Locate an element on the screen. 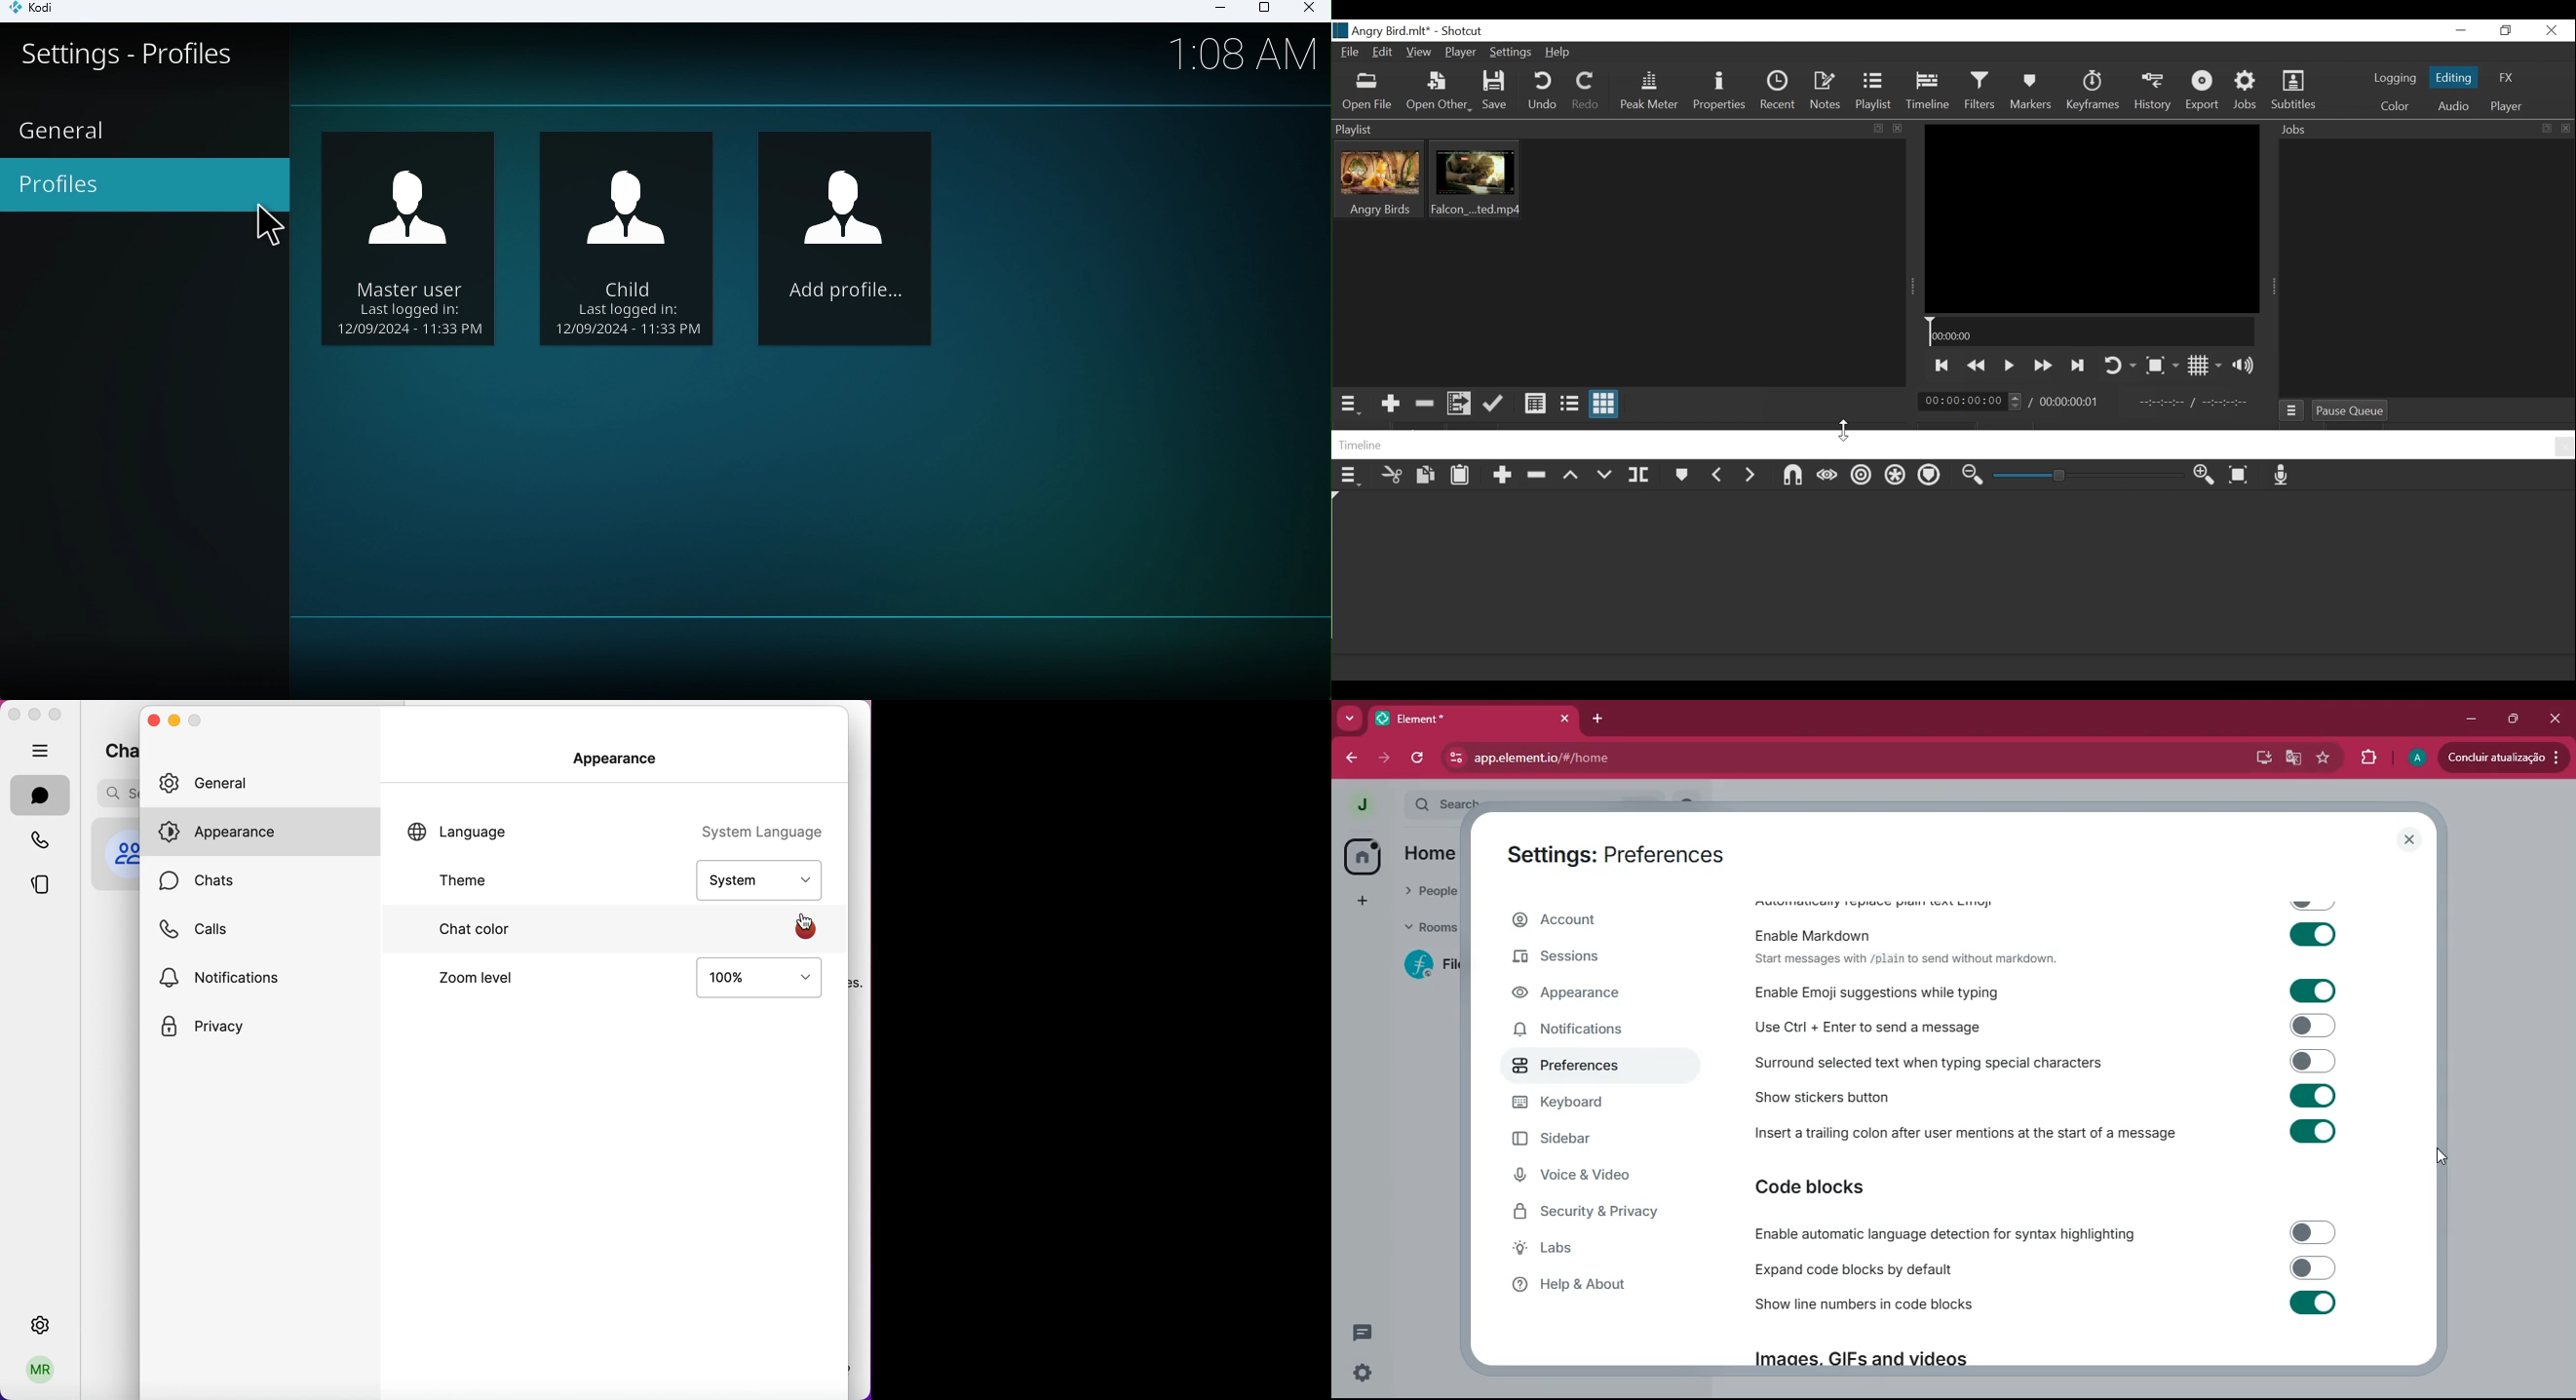  Ripple  is located at coordinates (1861, 479).